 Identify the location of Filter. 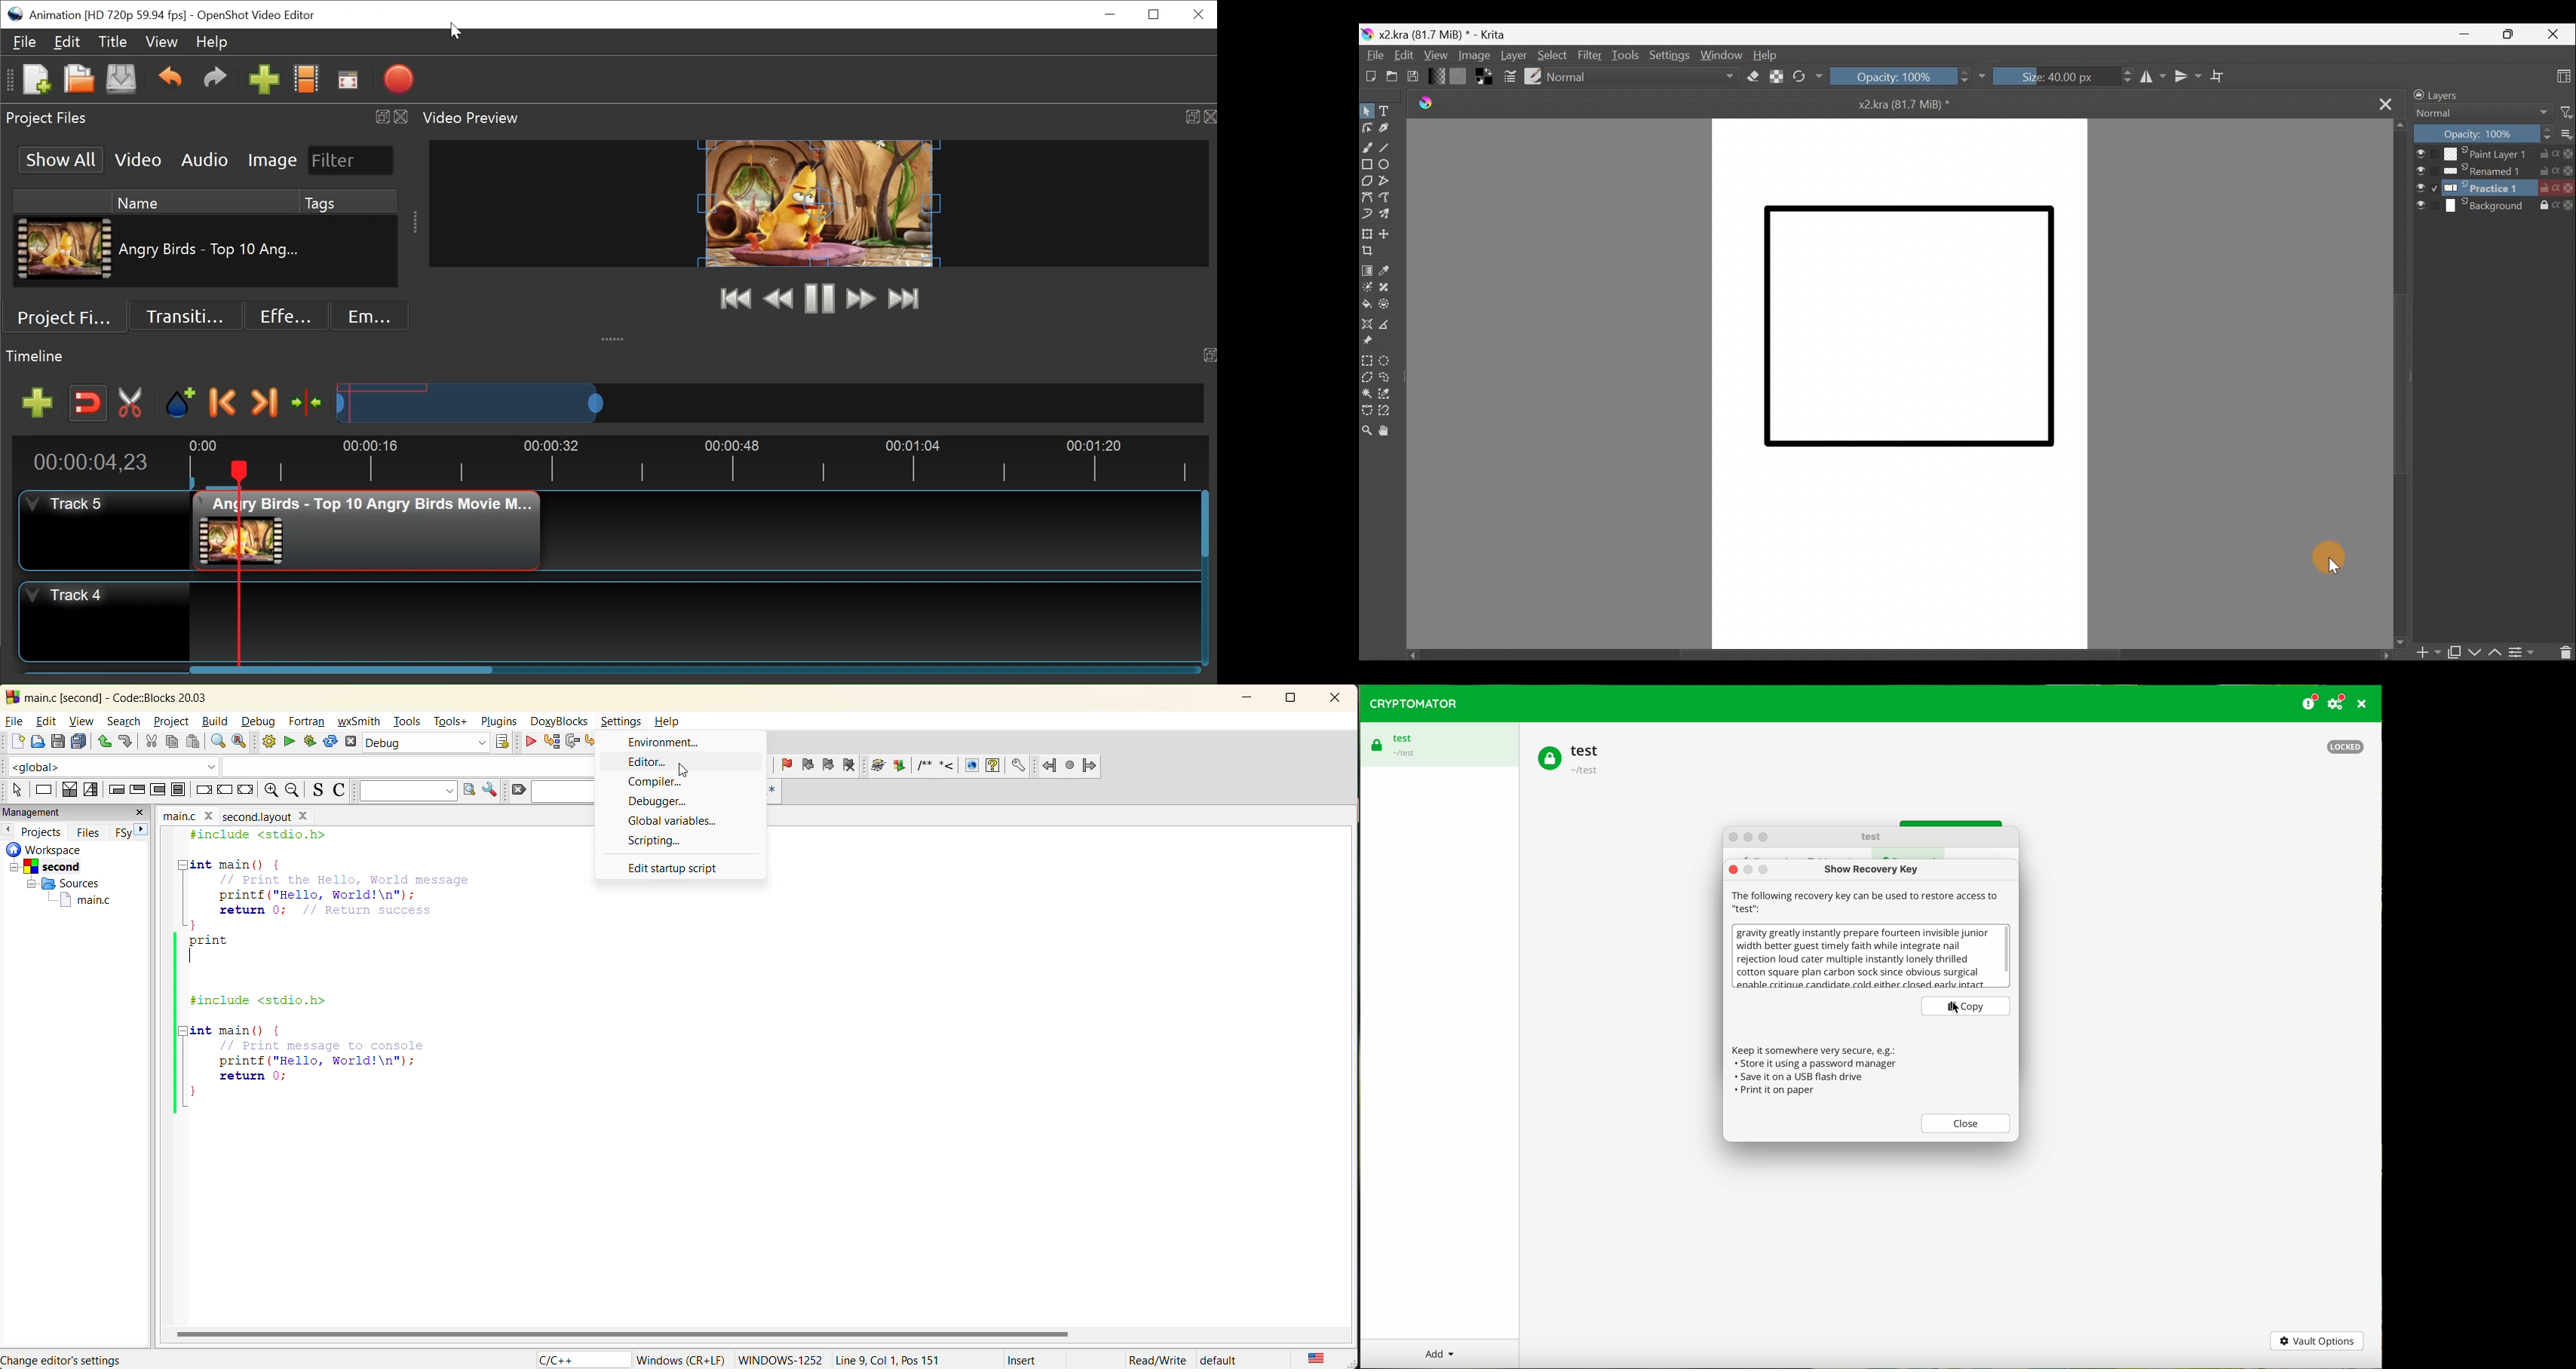
(1590, 56).